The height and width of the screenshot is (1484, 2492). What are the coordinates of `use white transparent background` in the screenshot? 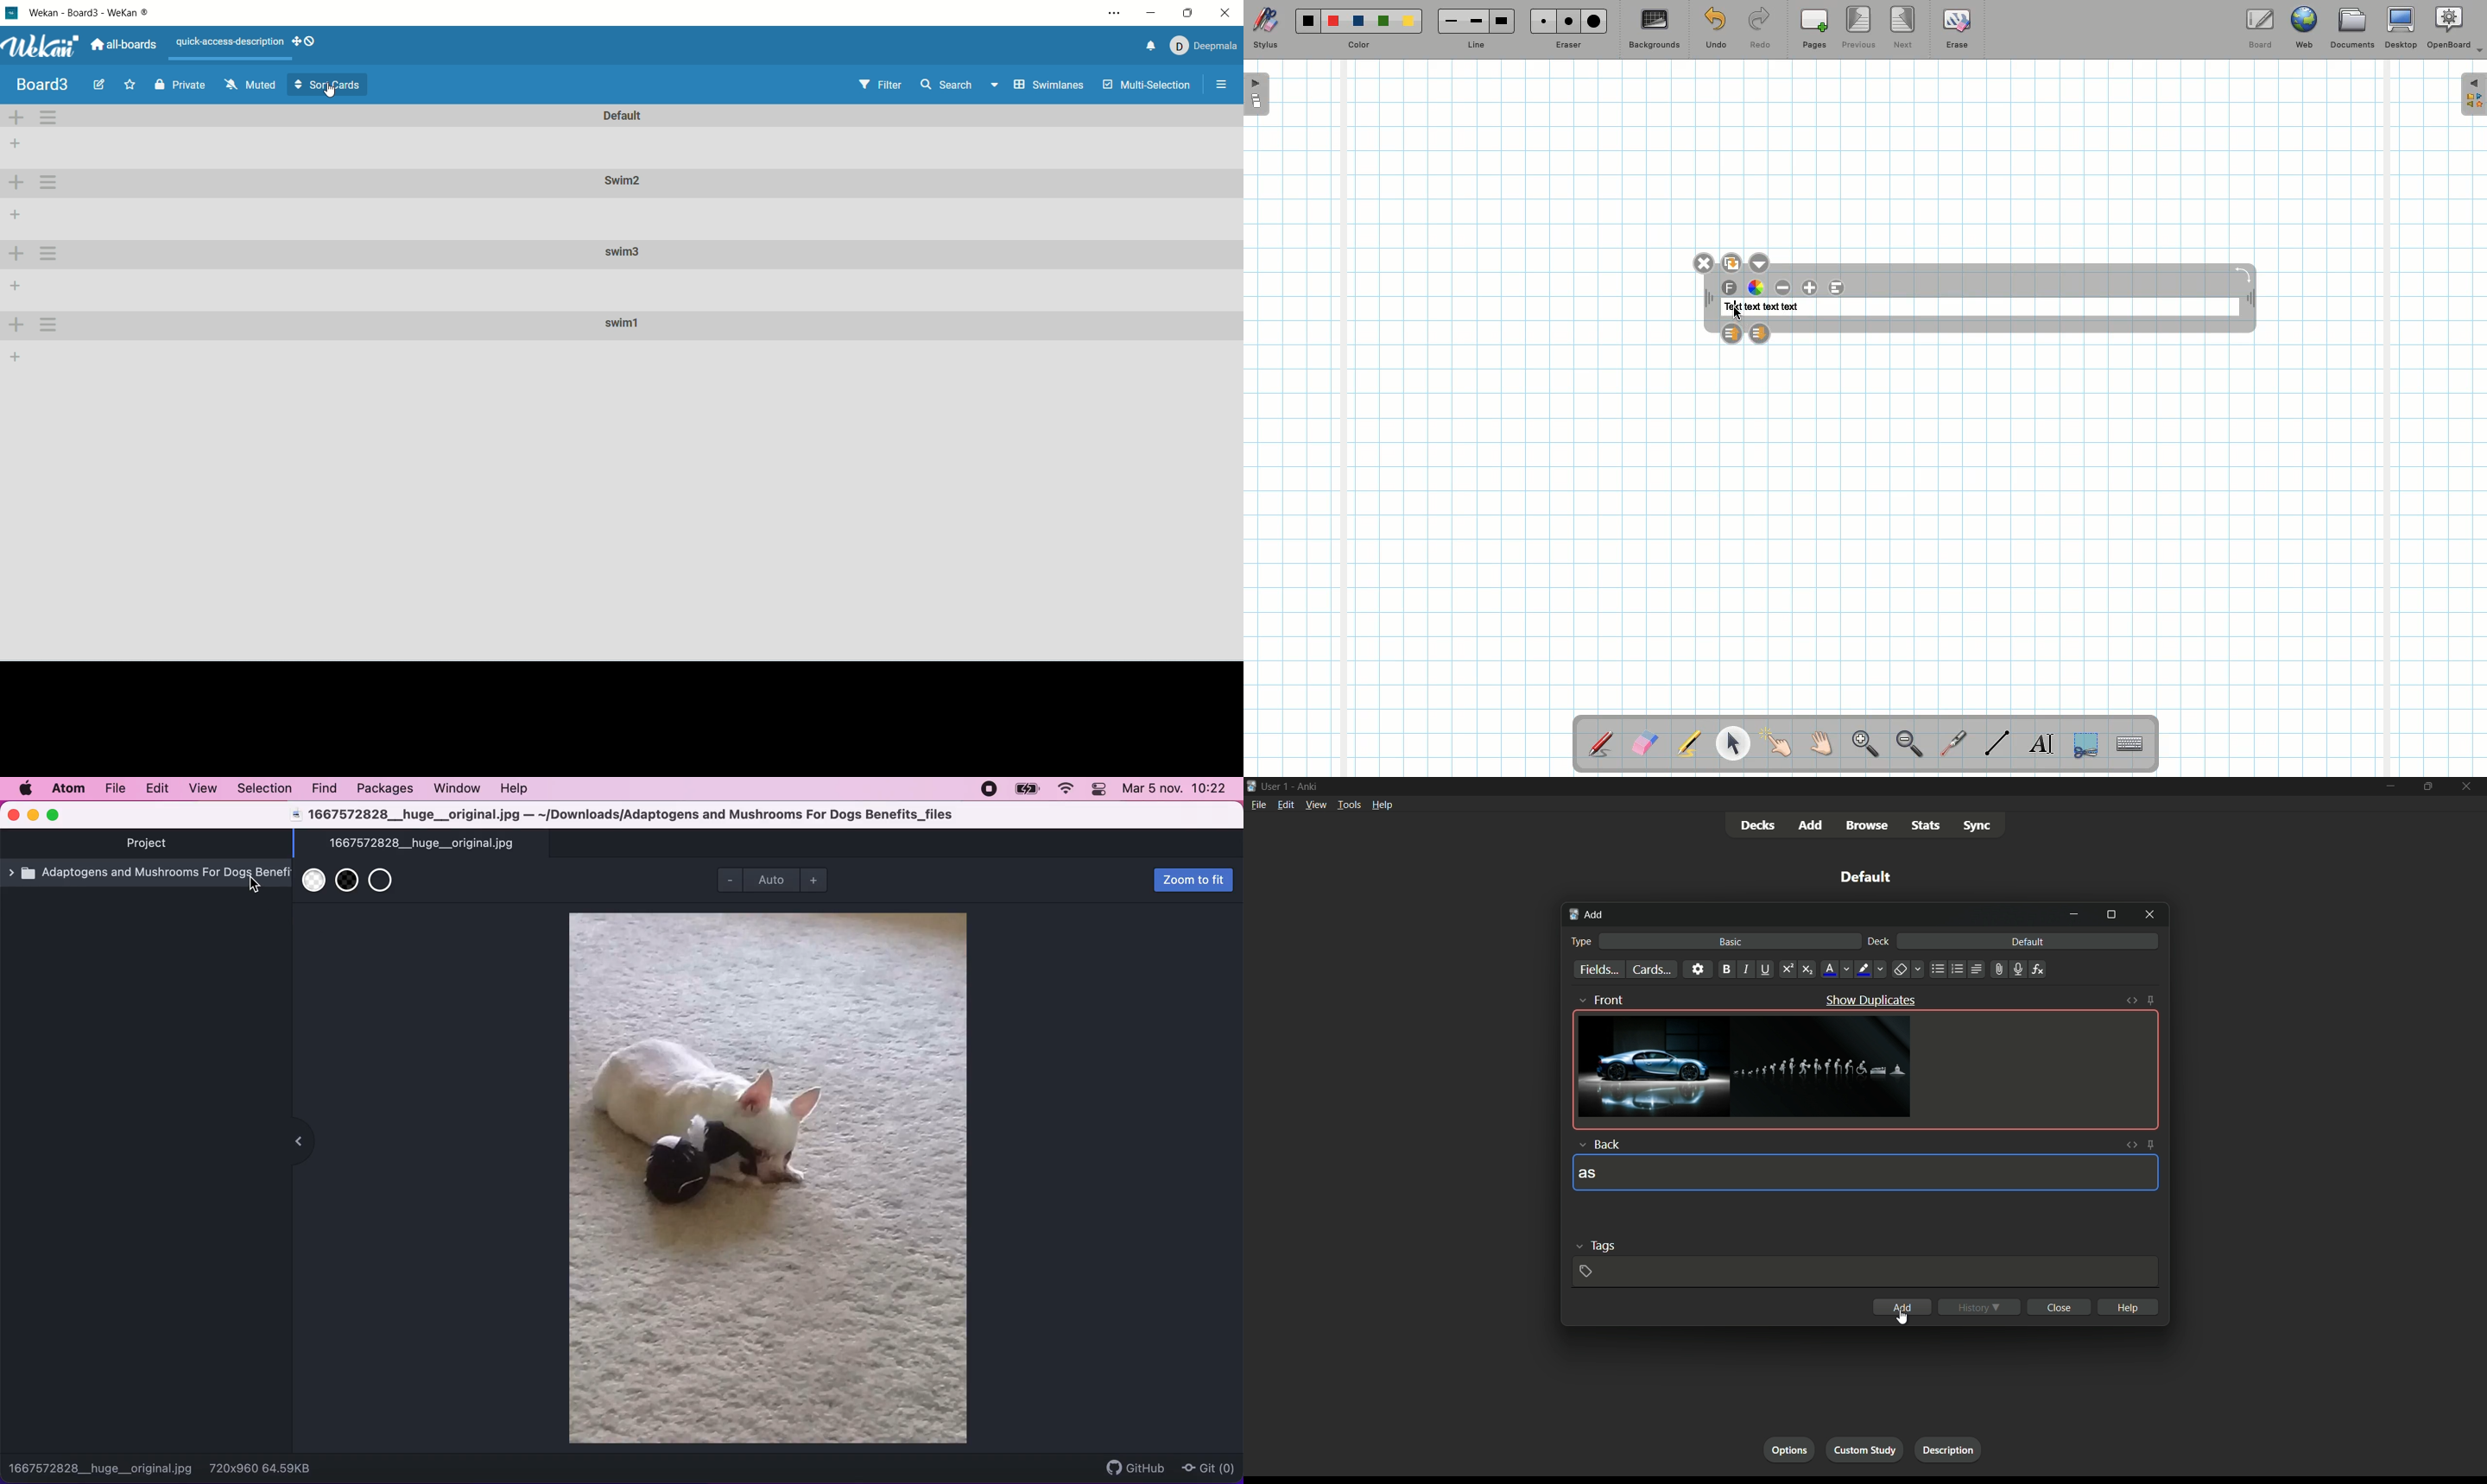 It's located at (312, 886).